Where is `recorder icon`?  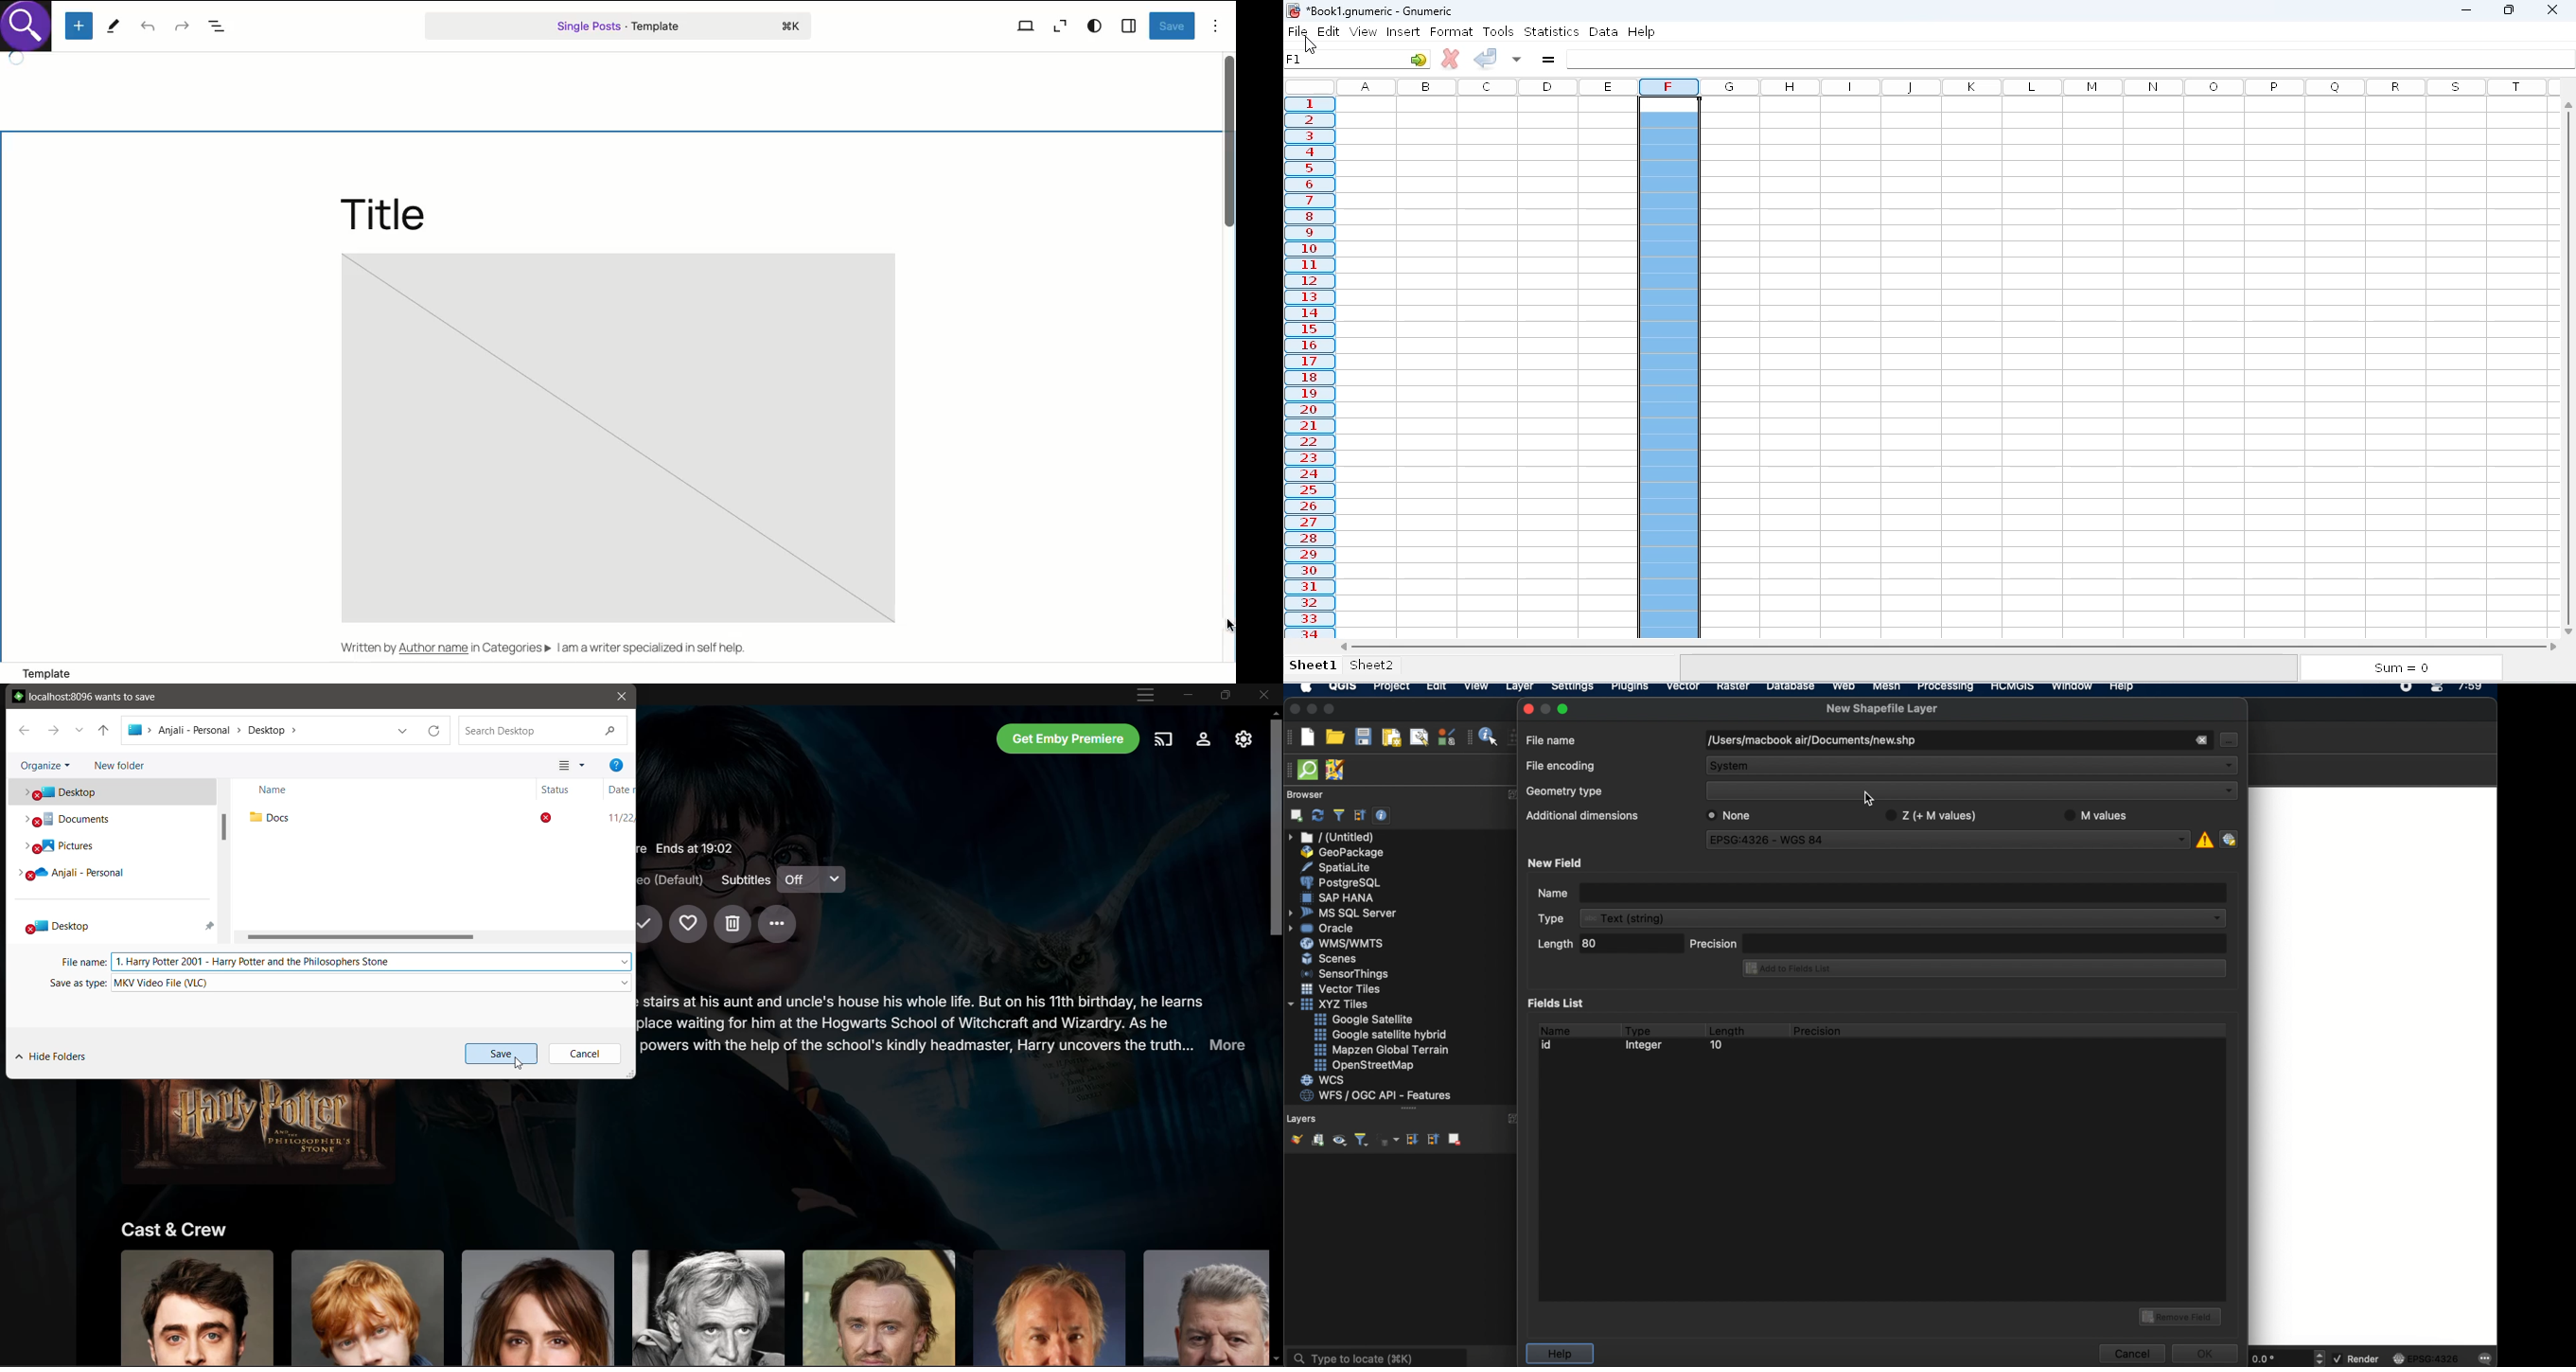 recorder icon is located at coordinates (2408, 689).